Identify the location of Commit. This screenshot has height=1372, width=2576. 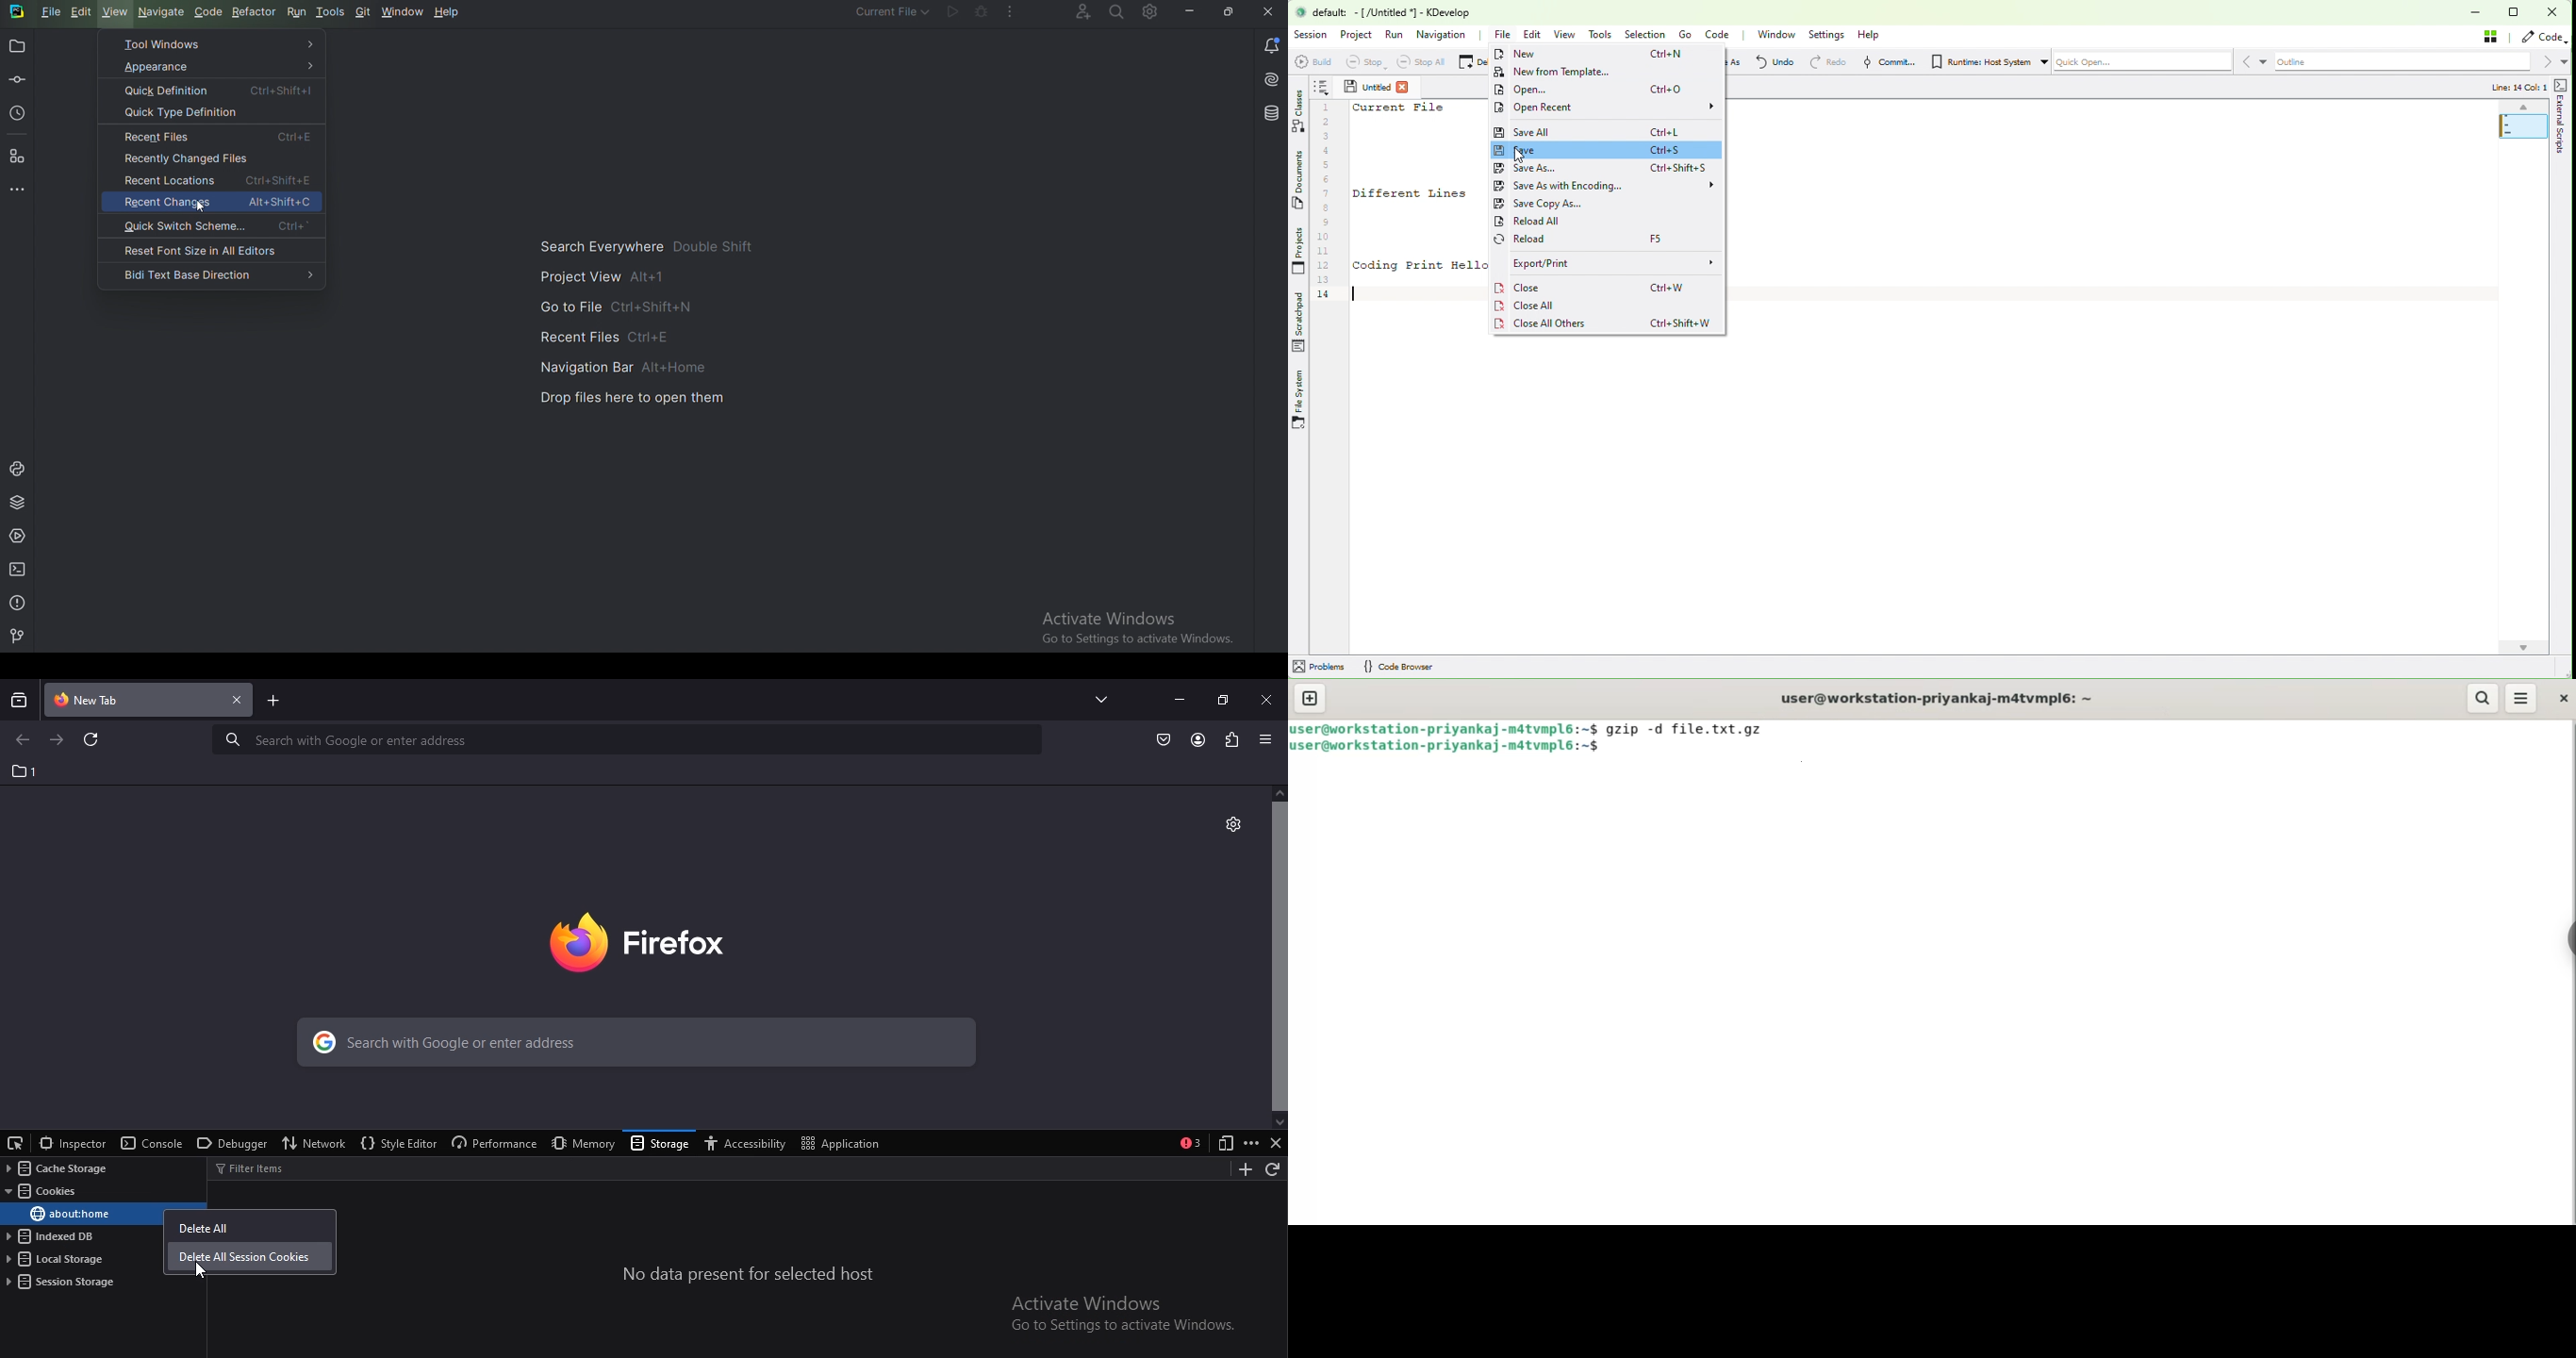
(17, 81).